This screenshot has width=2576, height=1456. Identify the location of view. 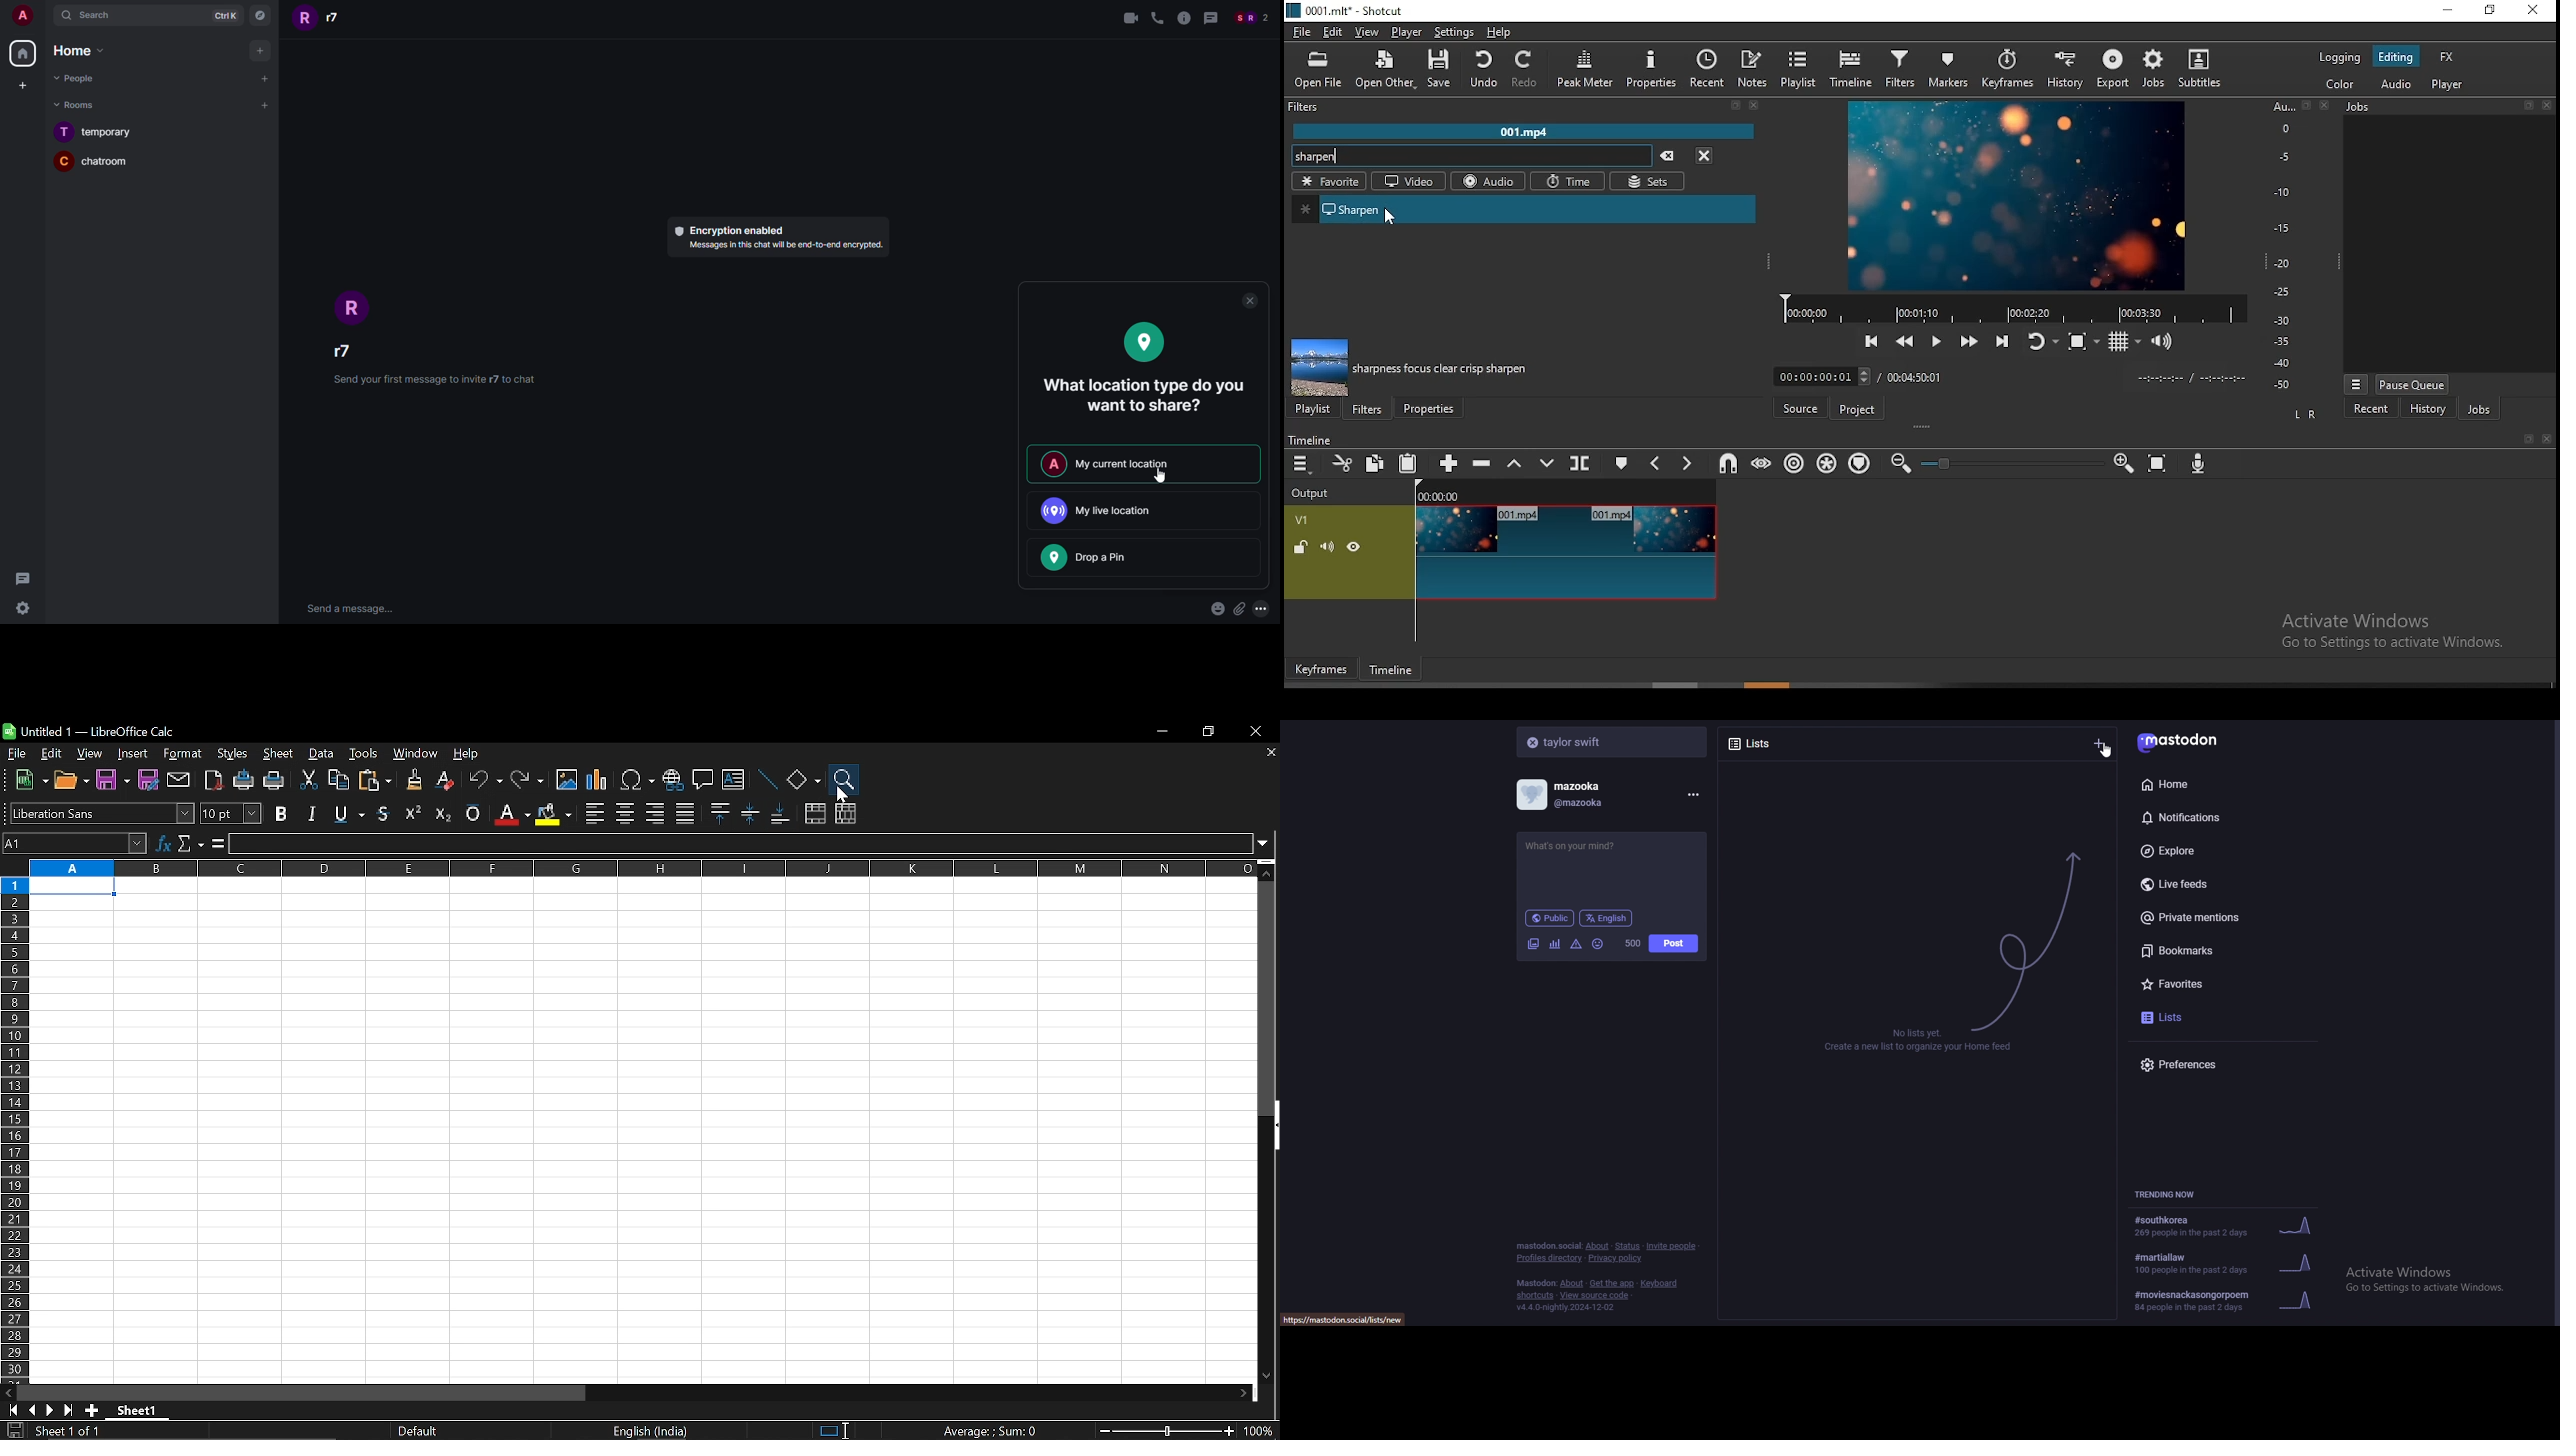
(91, 755).